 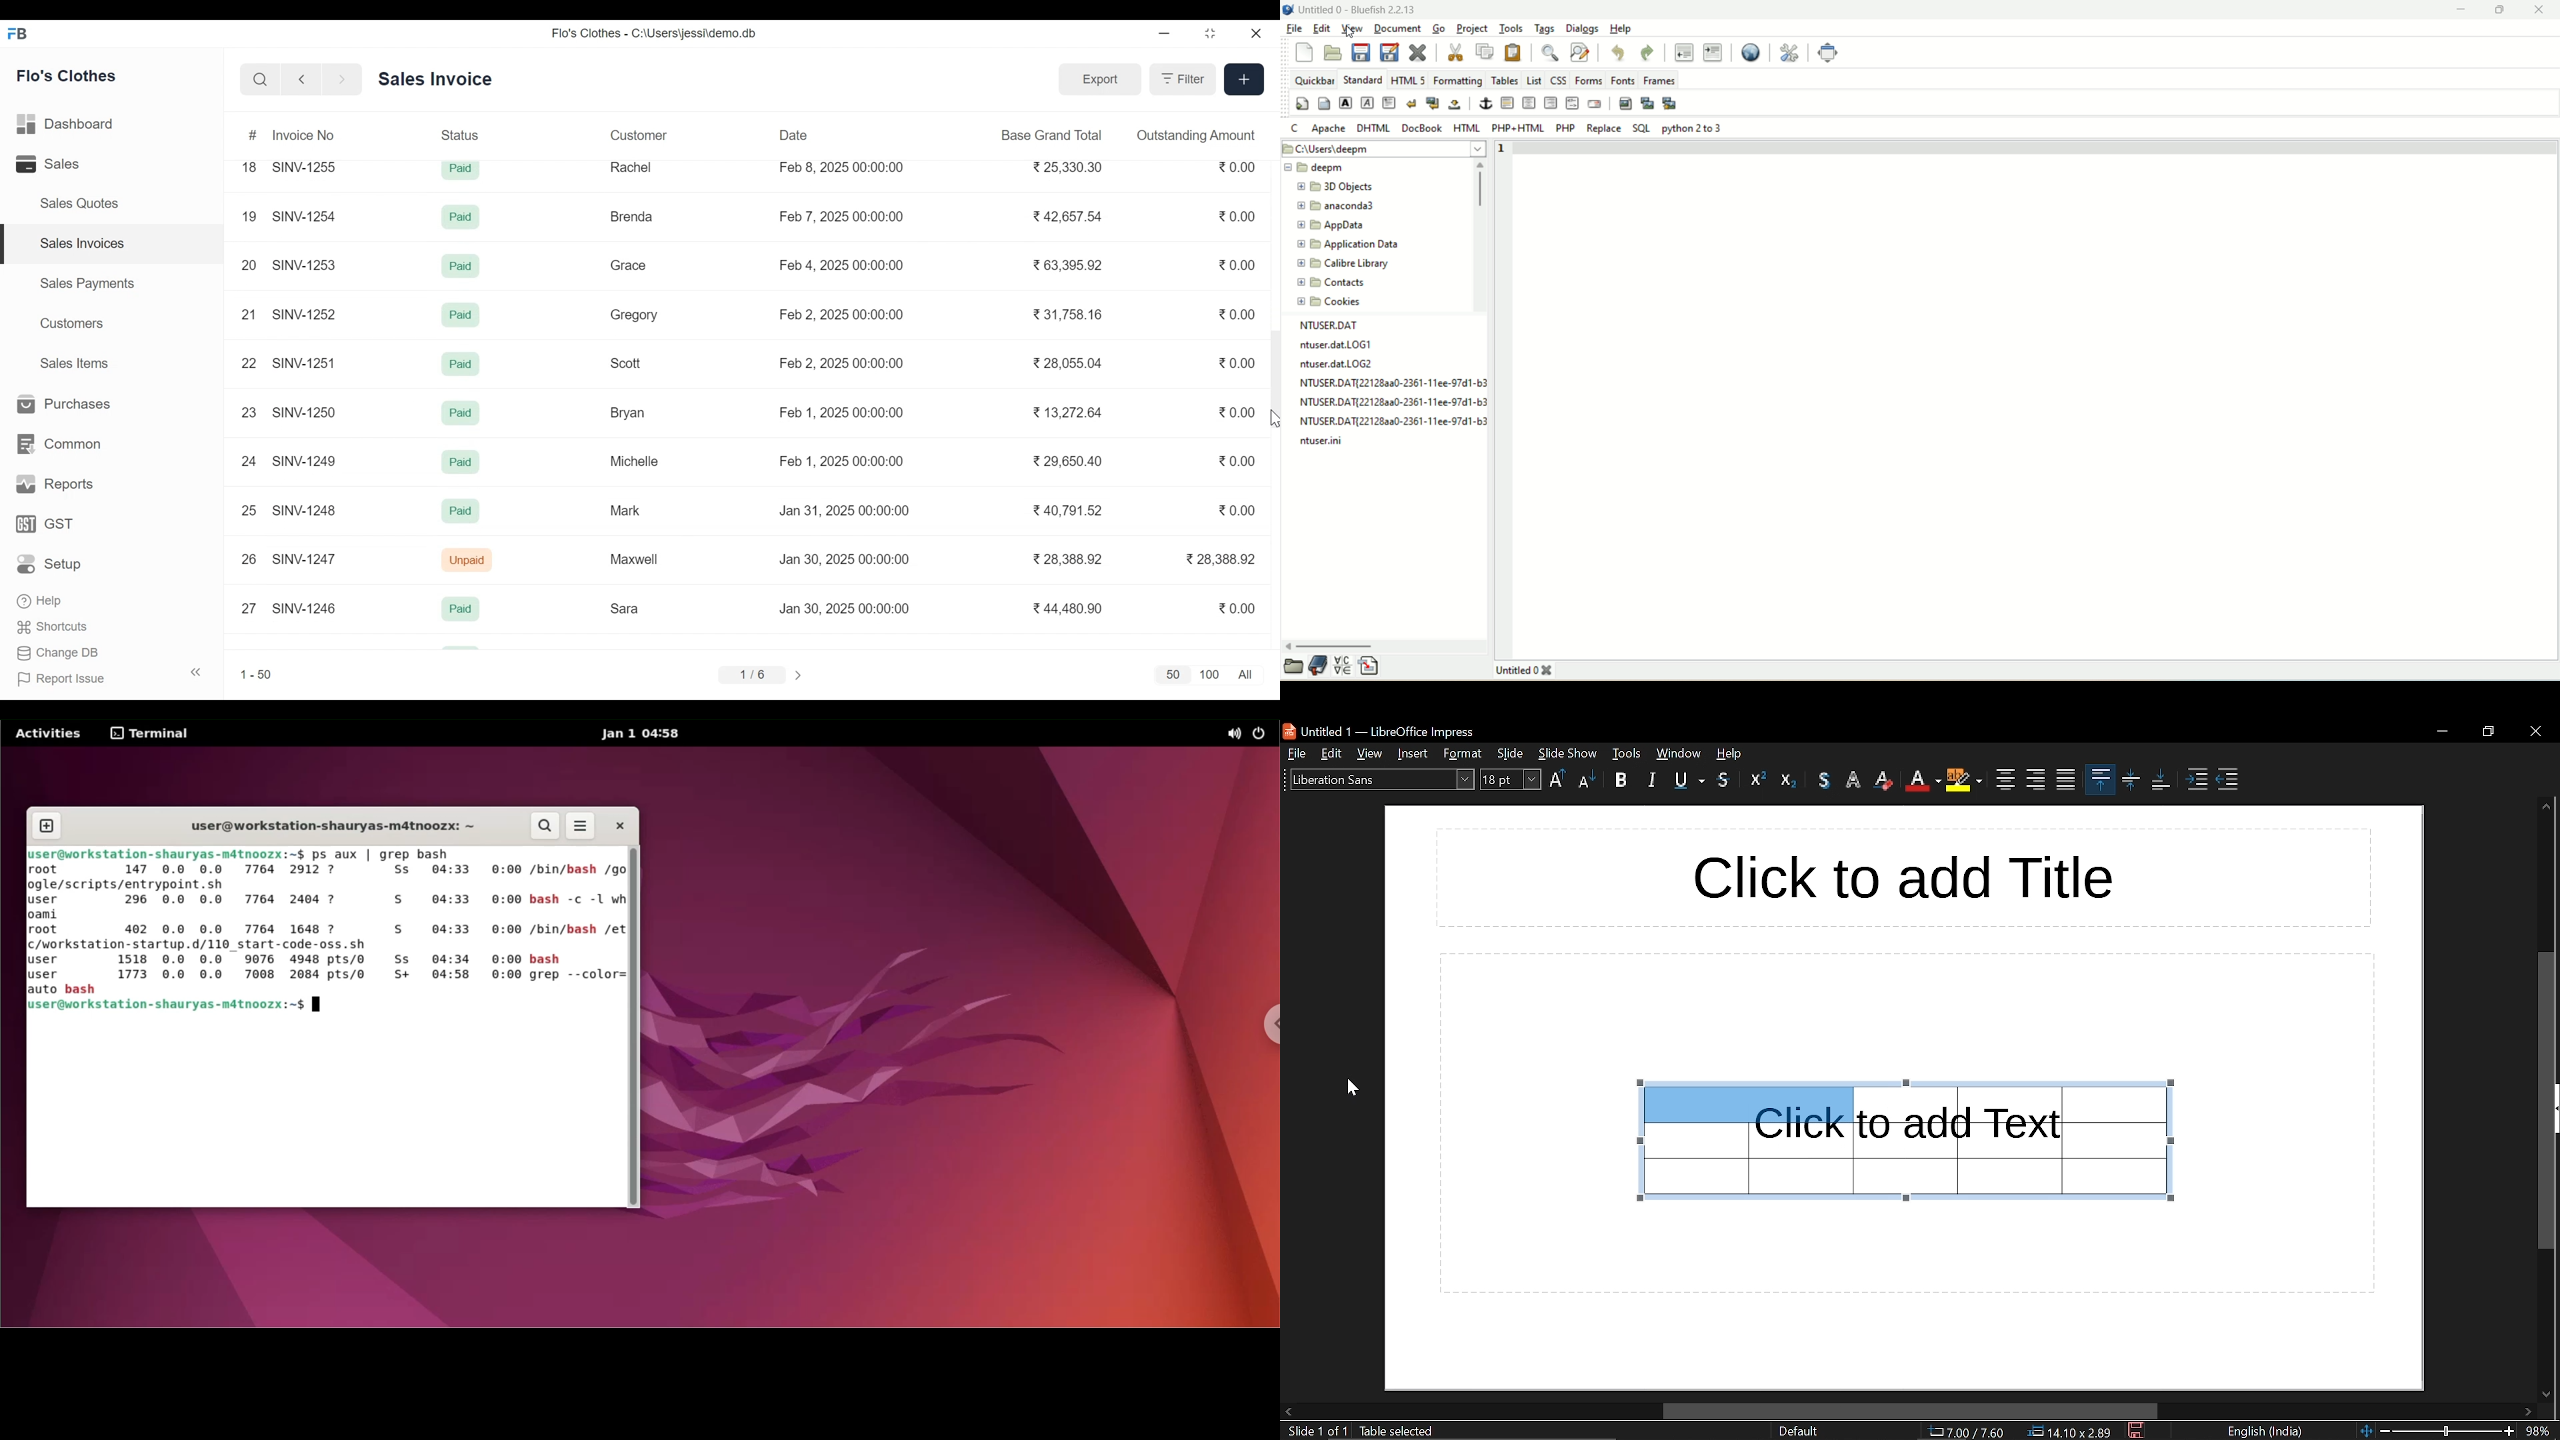 What do you see at coordinates (1243, 78) in the screenshot?
I see `Create` at bounding box center [1243, 78].